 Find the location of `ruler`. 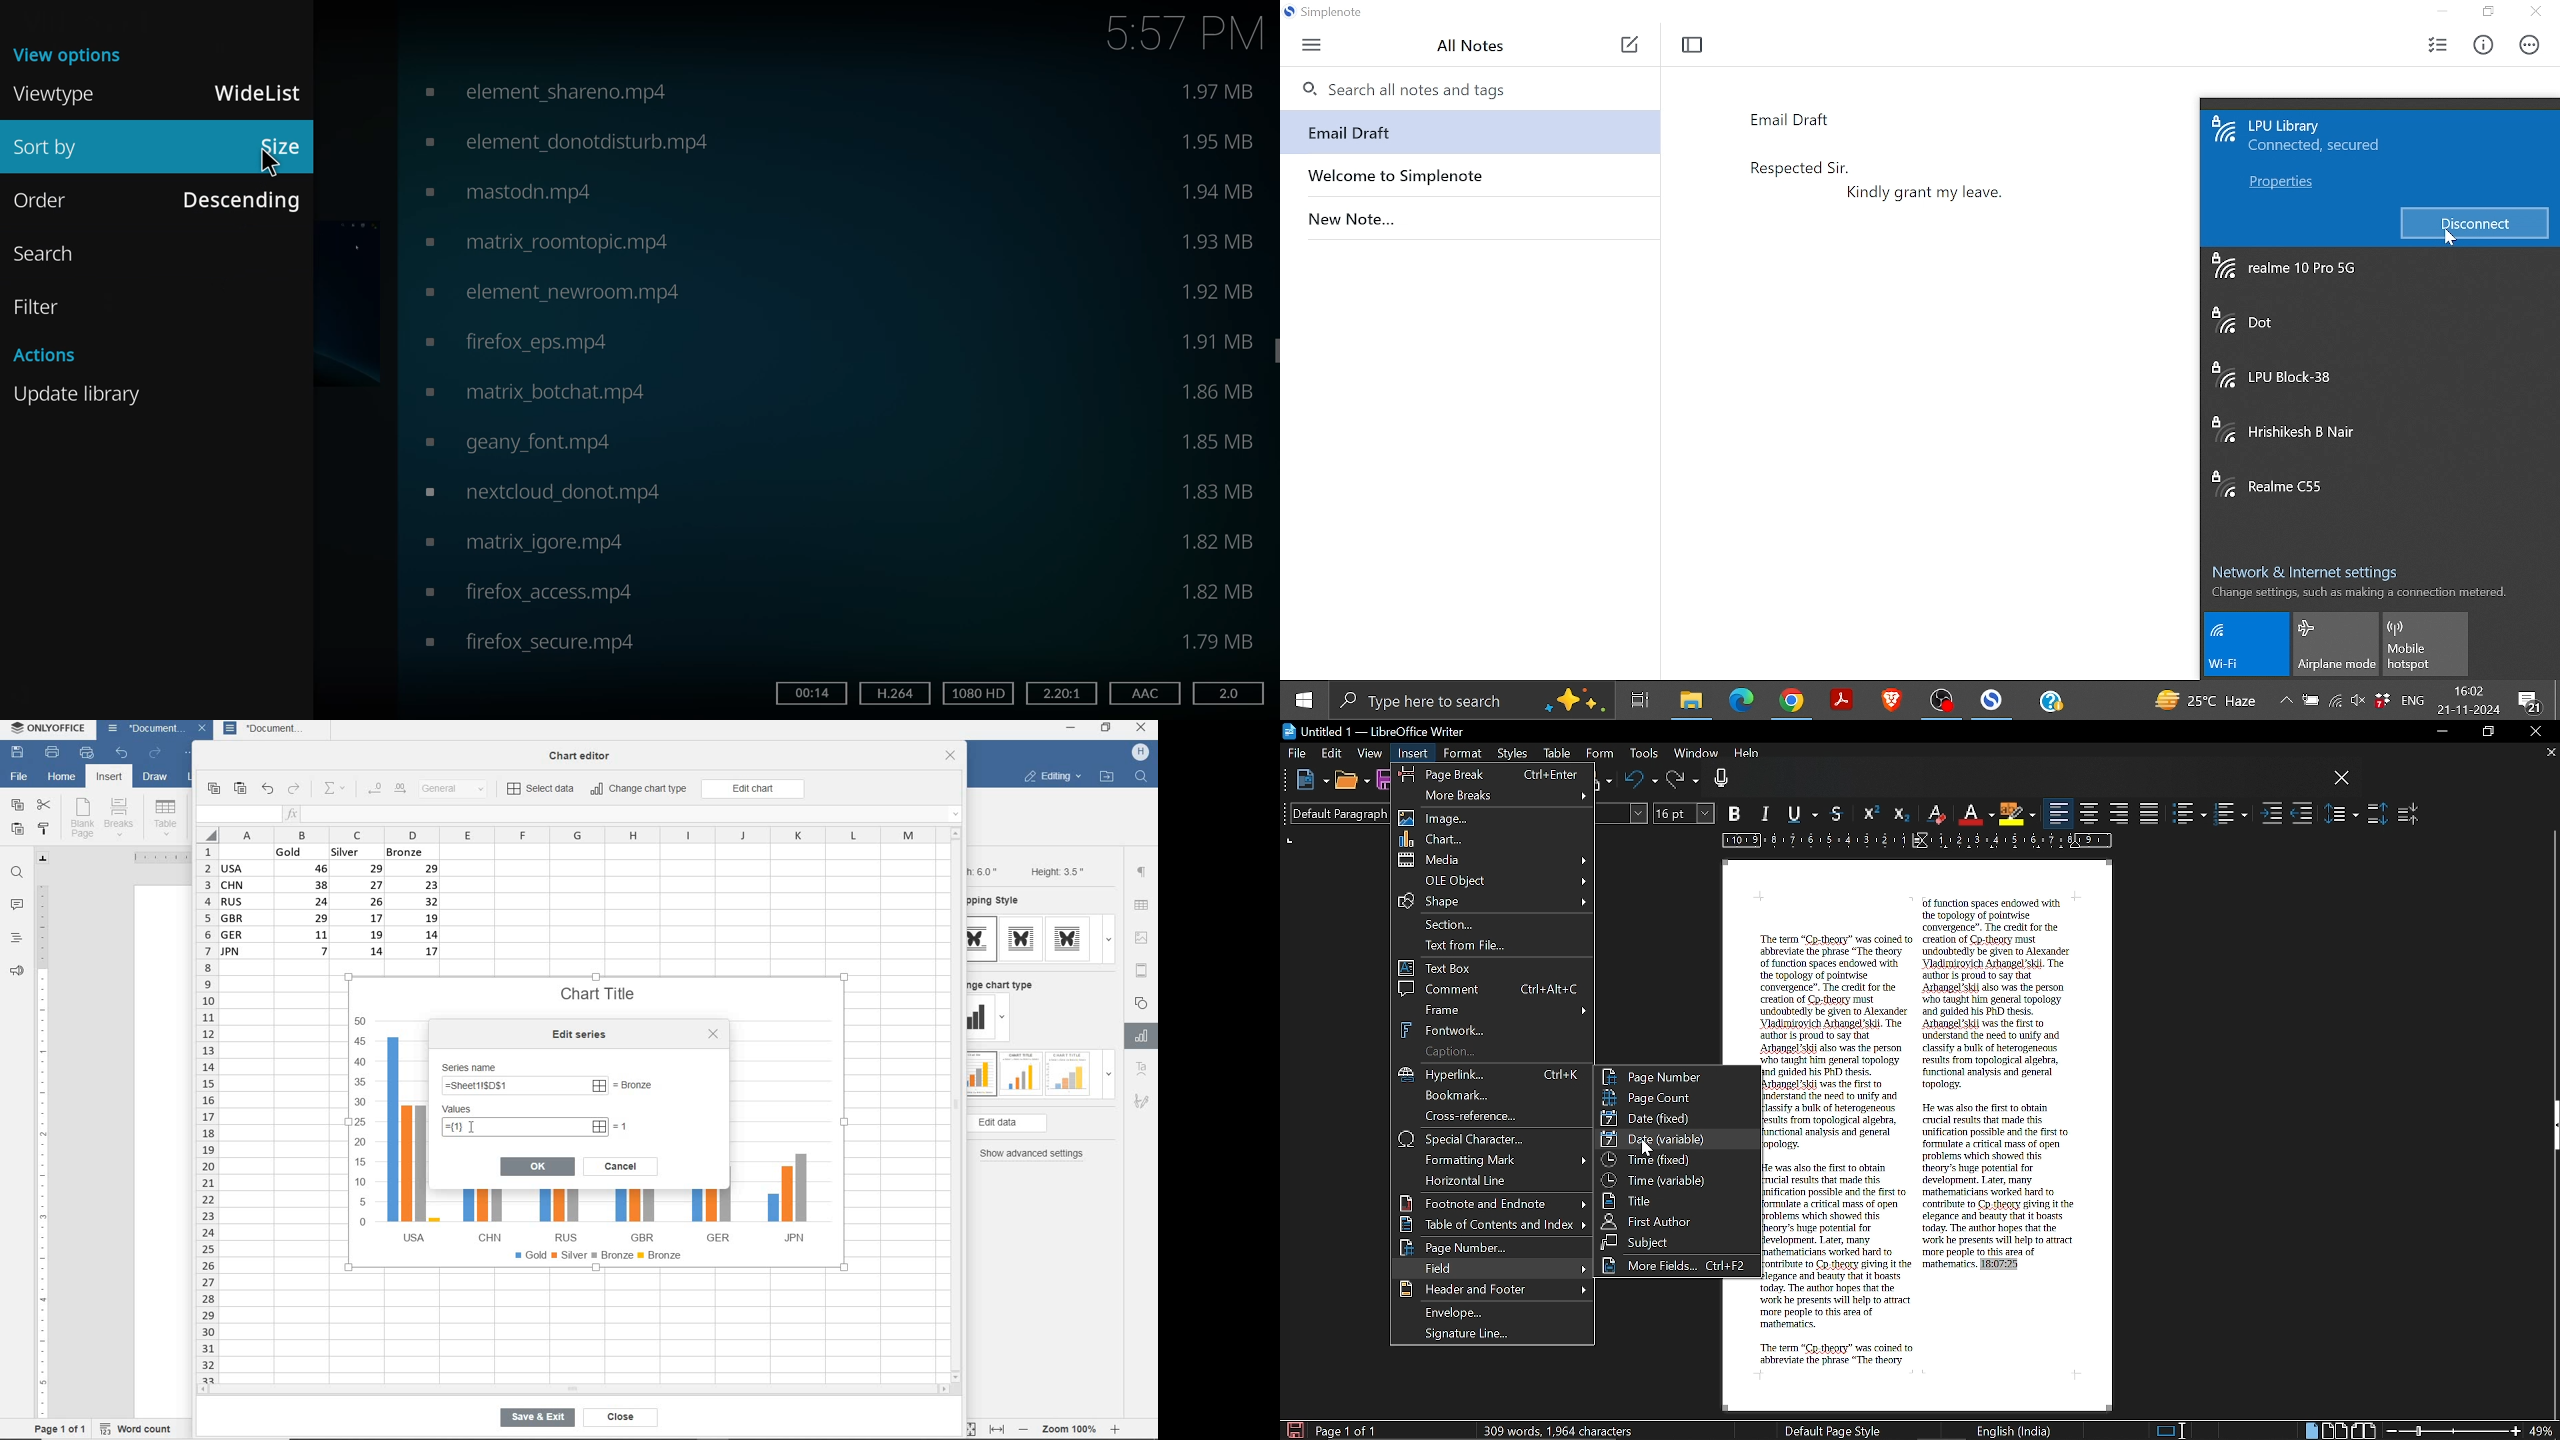

ruler is located at coordinates (42, 1146).